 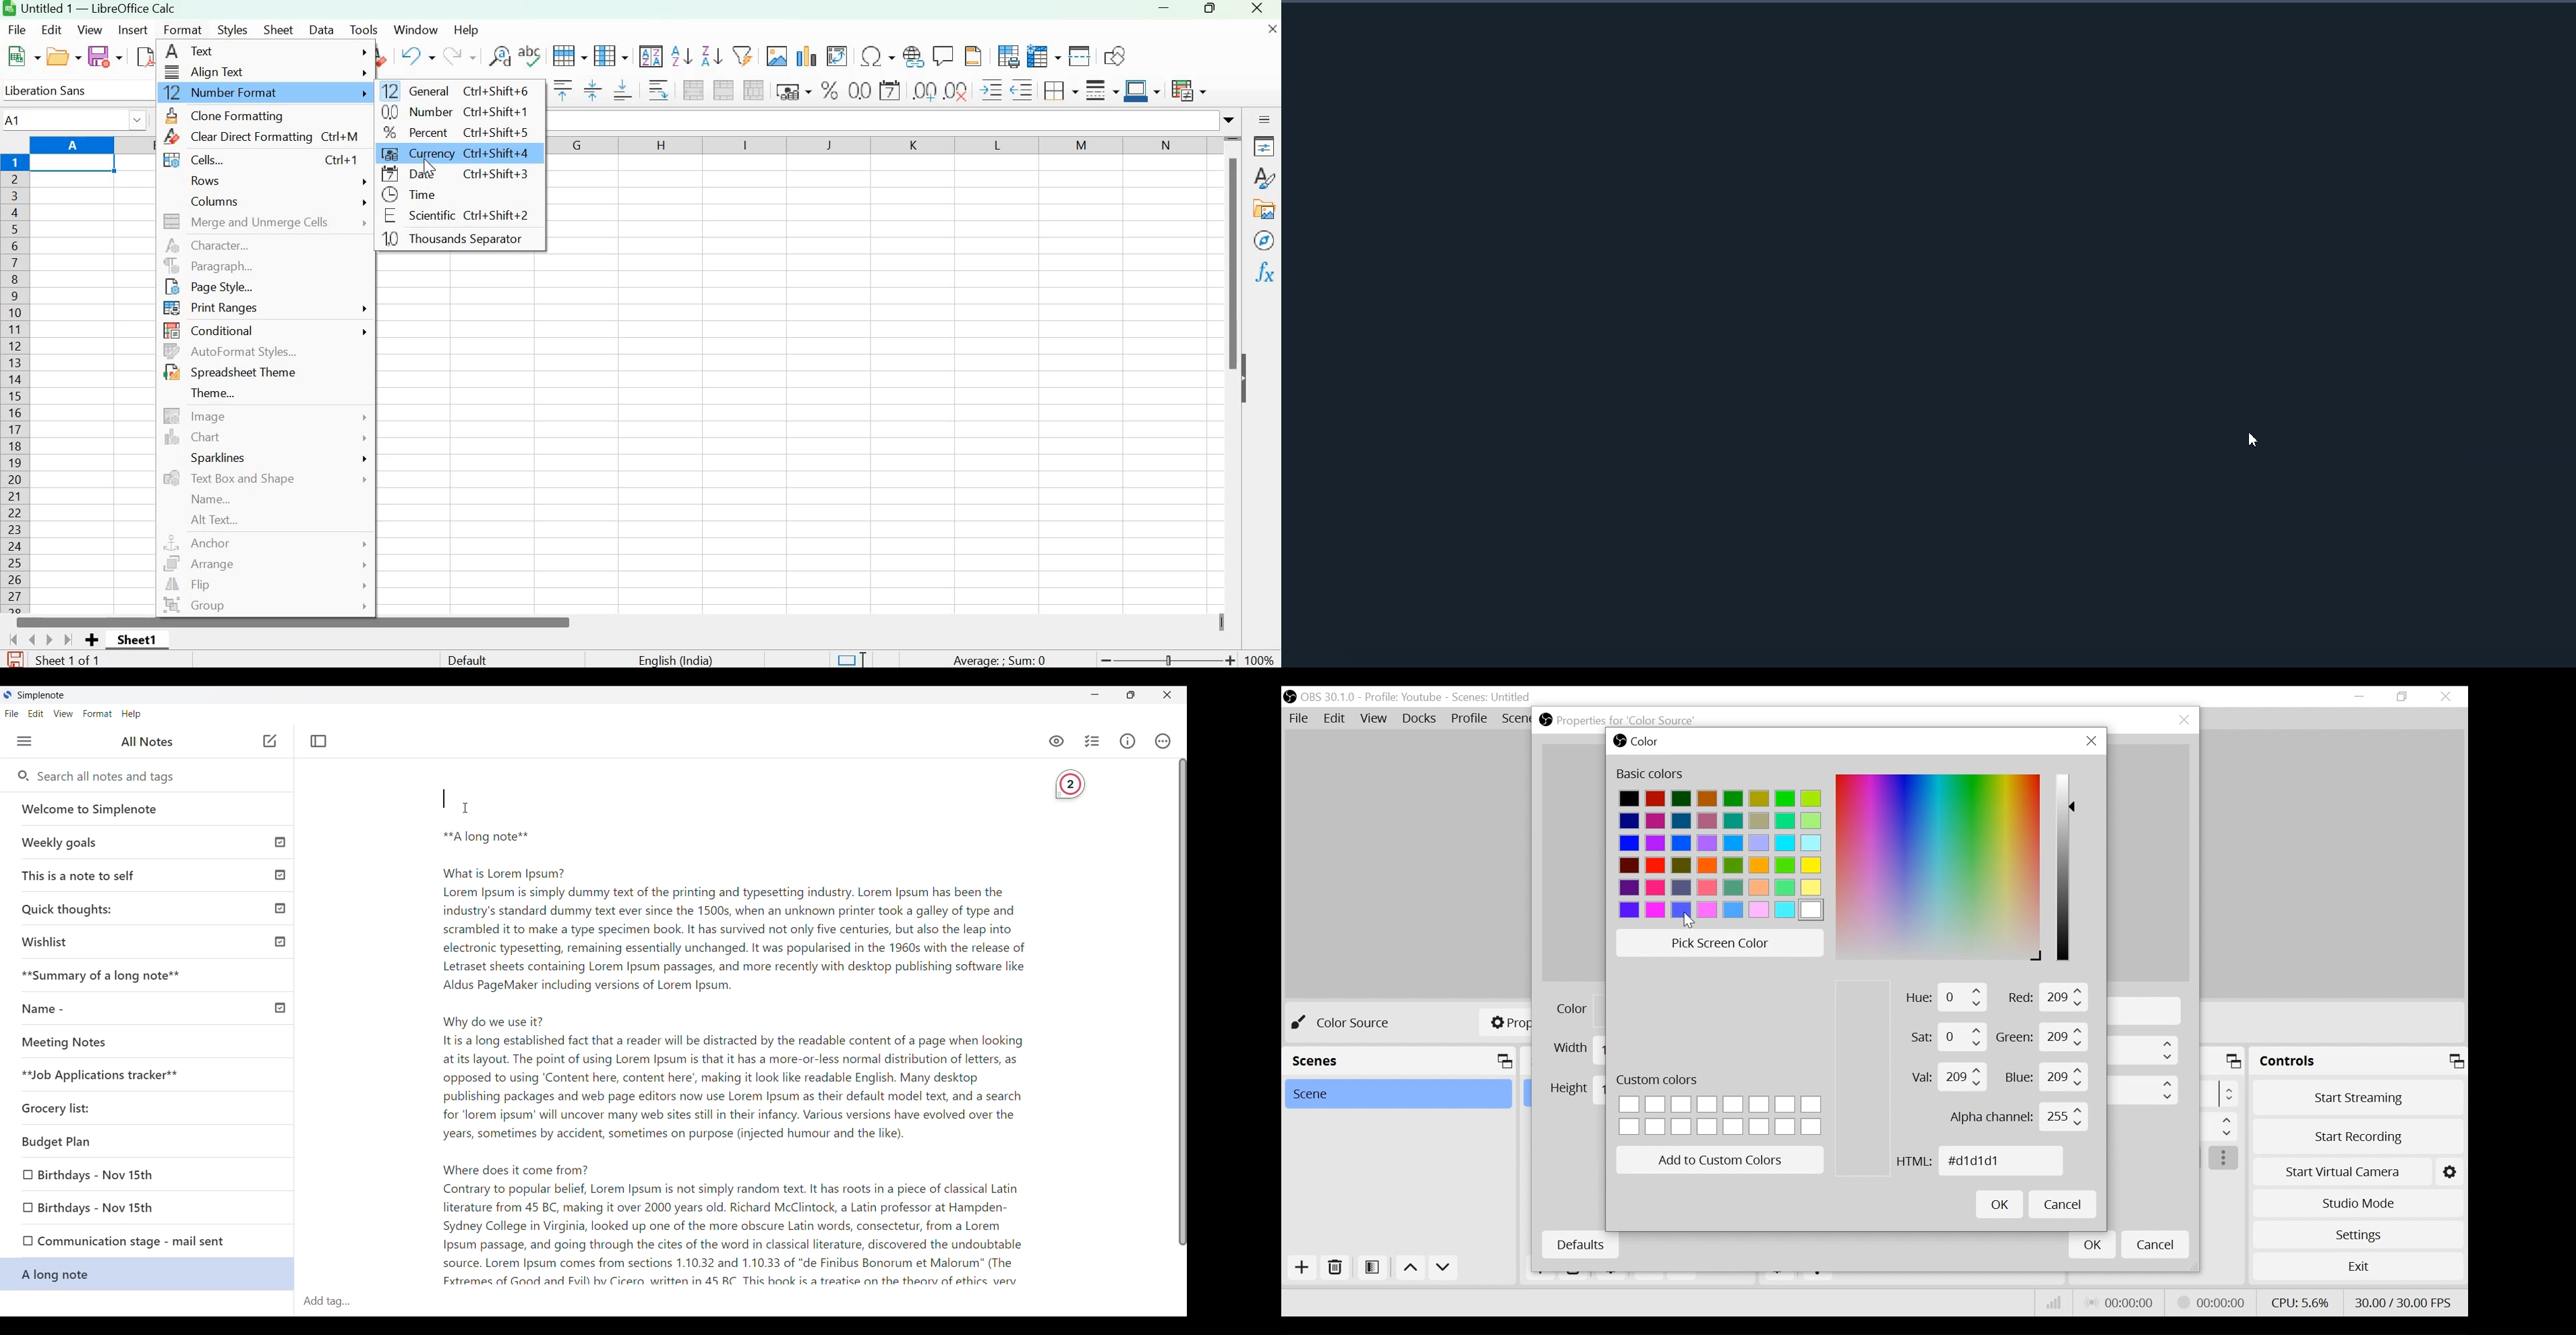 What do you see at coordinates (1947, 998) in the screenshot?
I see `Hue` at bounding box center [1947, 998].